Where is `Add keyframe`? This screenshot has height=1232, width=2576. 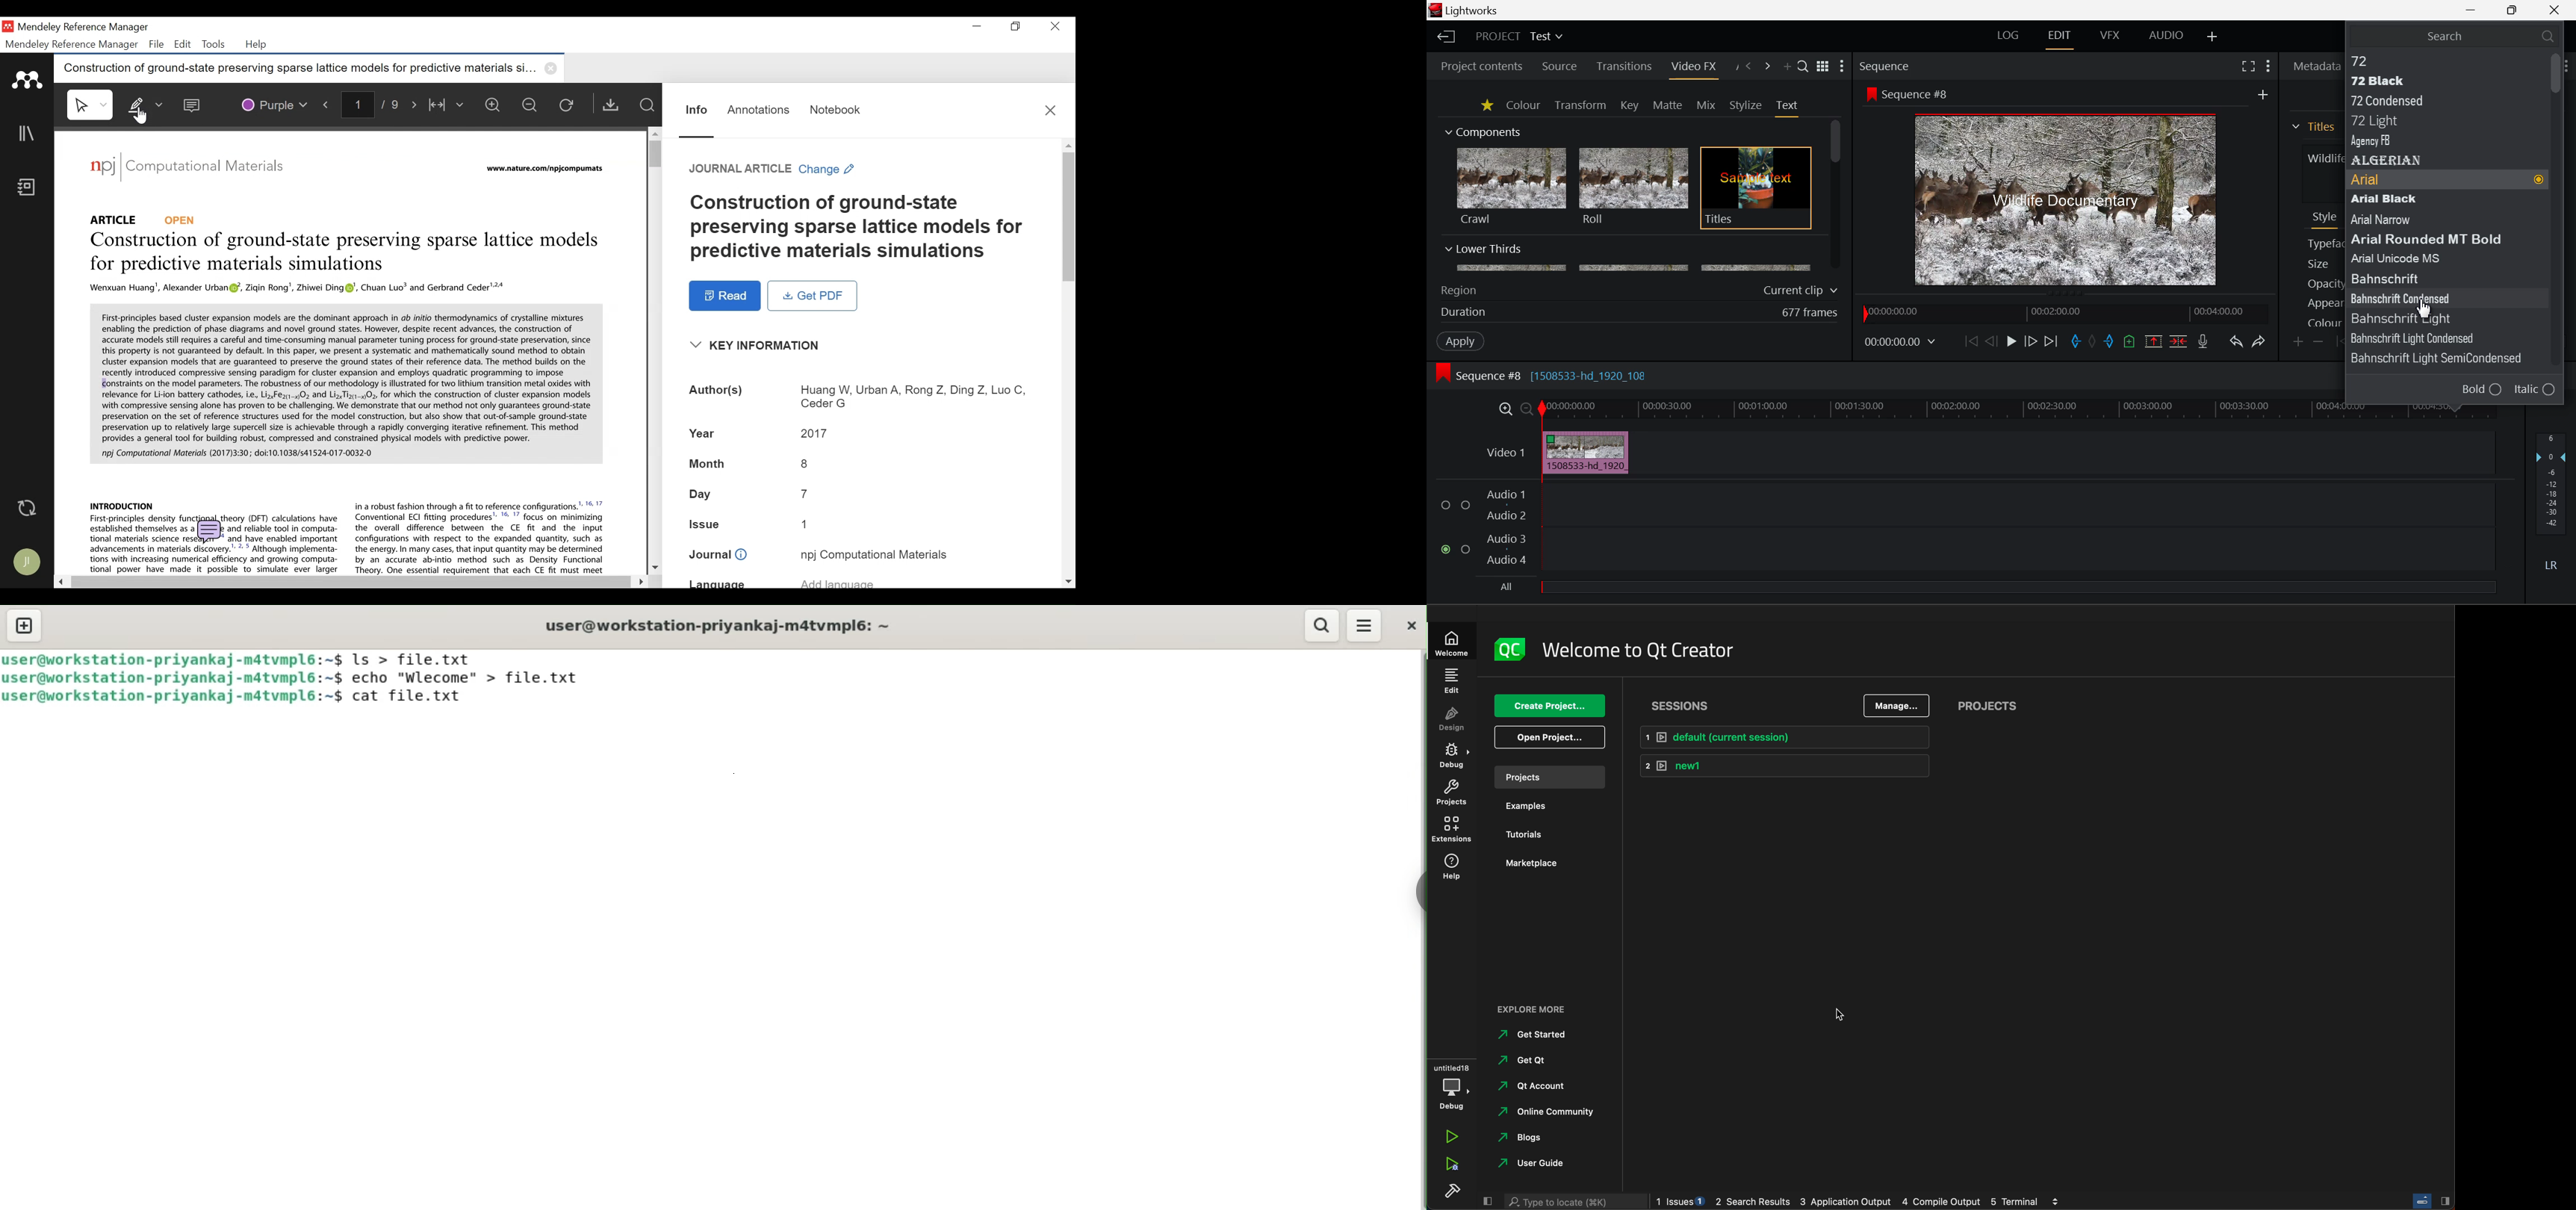
Add keyframe is located at coordinates (2300, 343).